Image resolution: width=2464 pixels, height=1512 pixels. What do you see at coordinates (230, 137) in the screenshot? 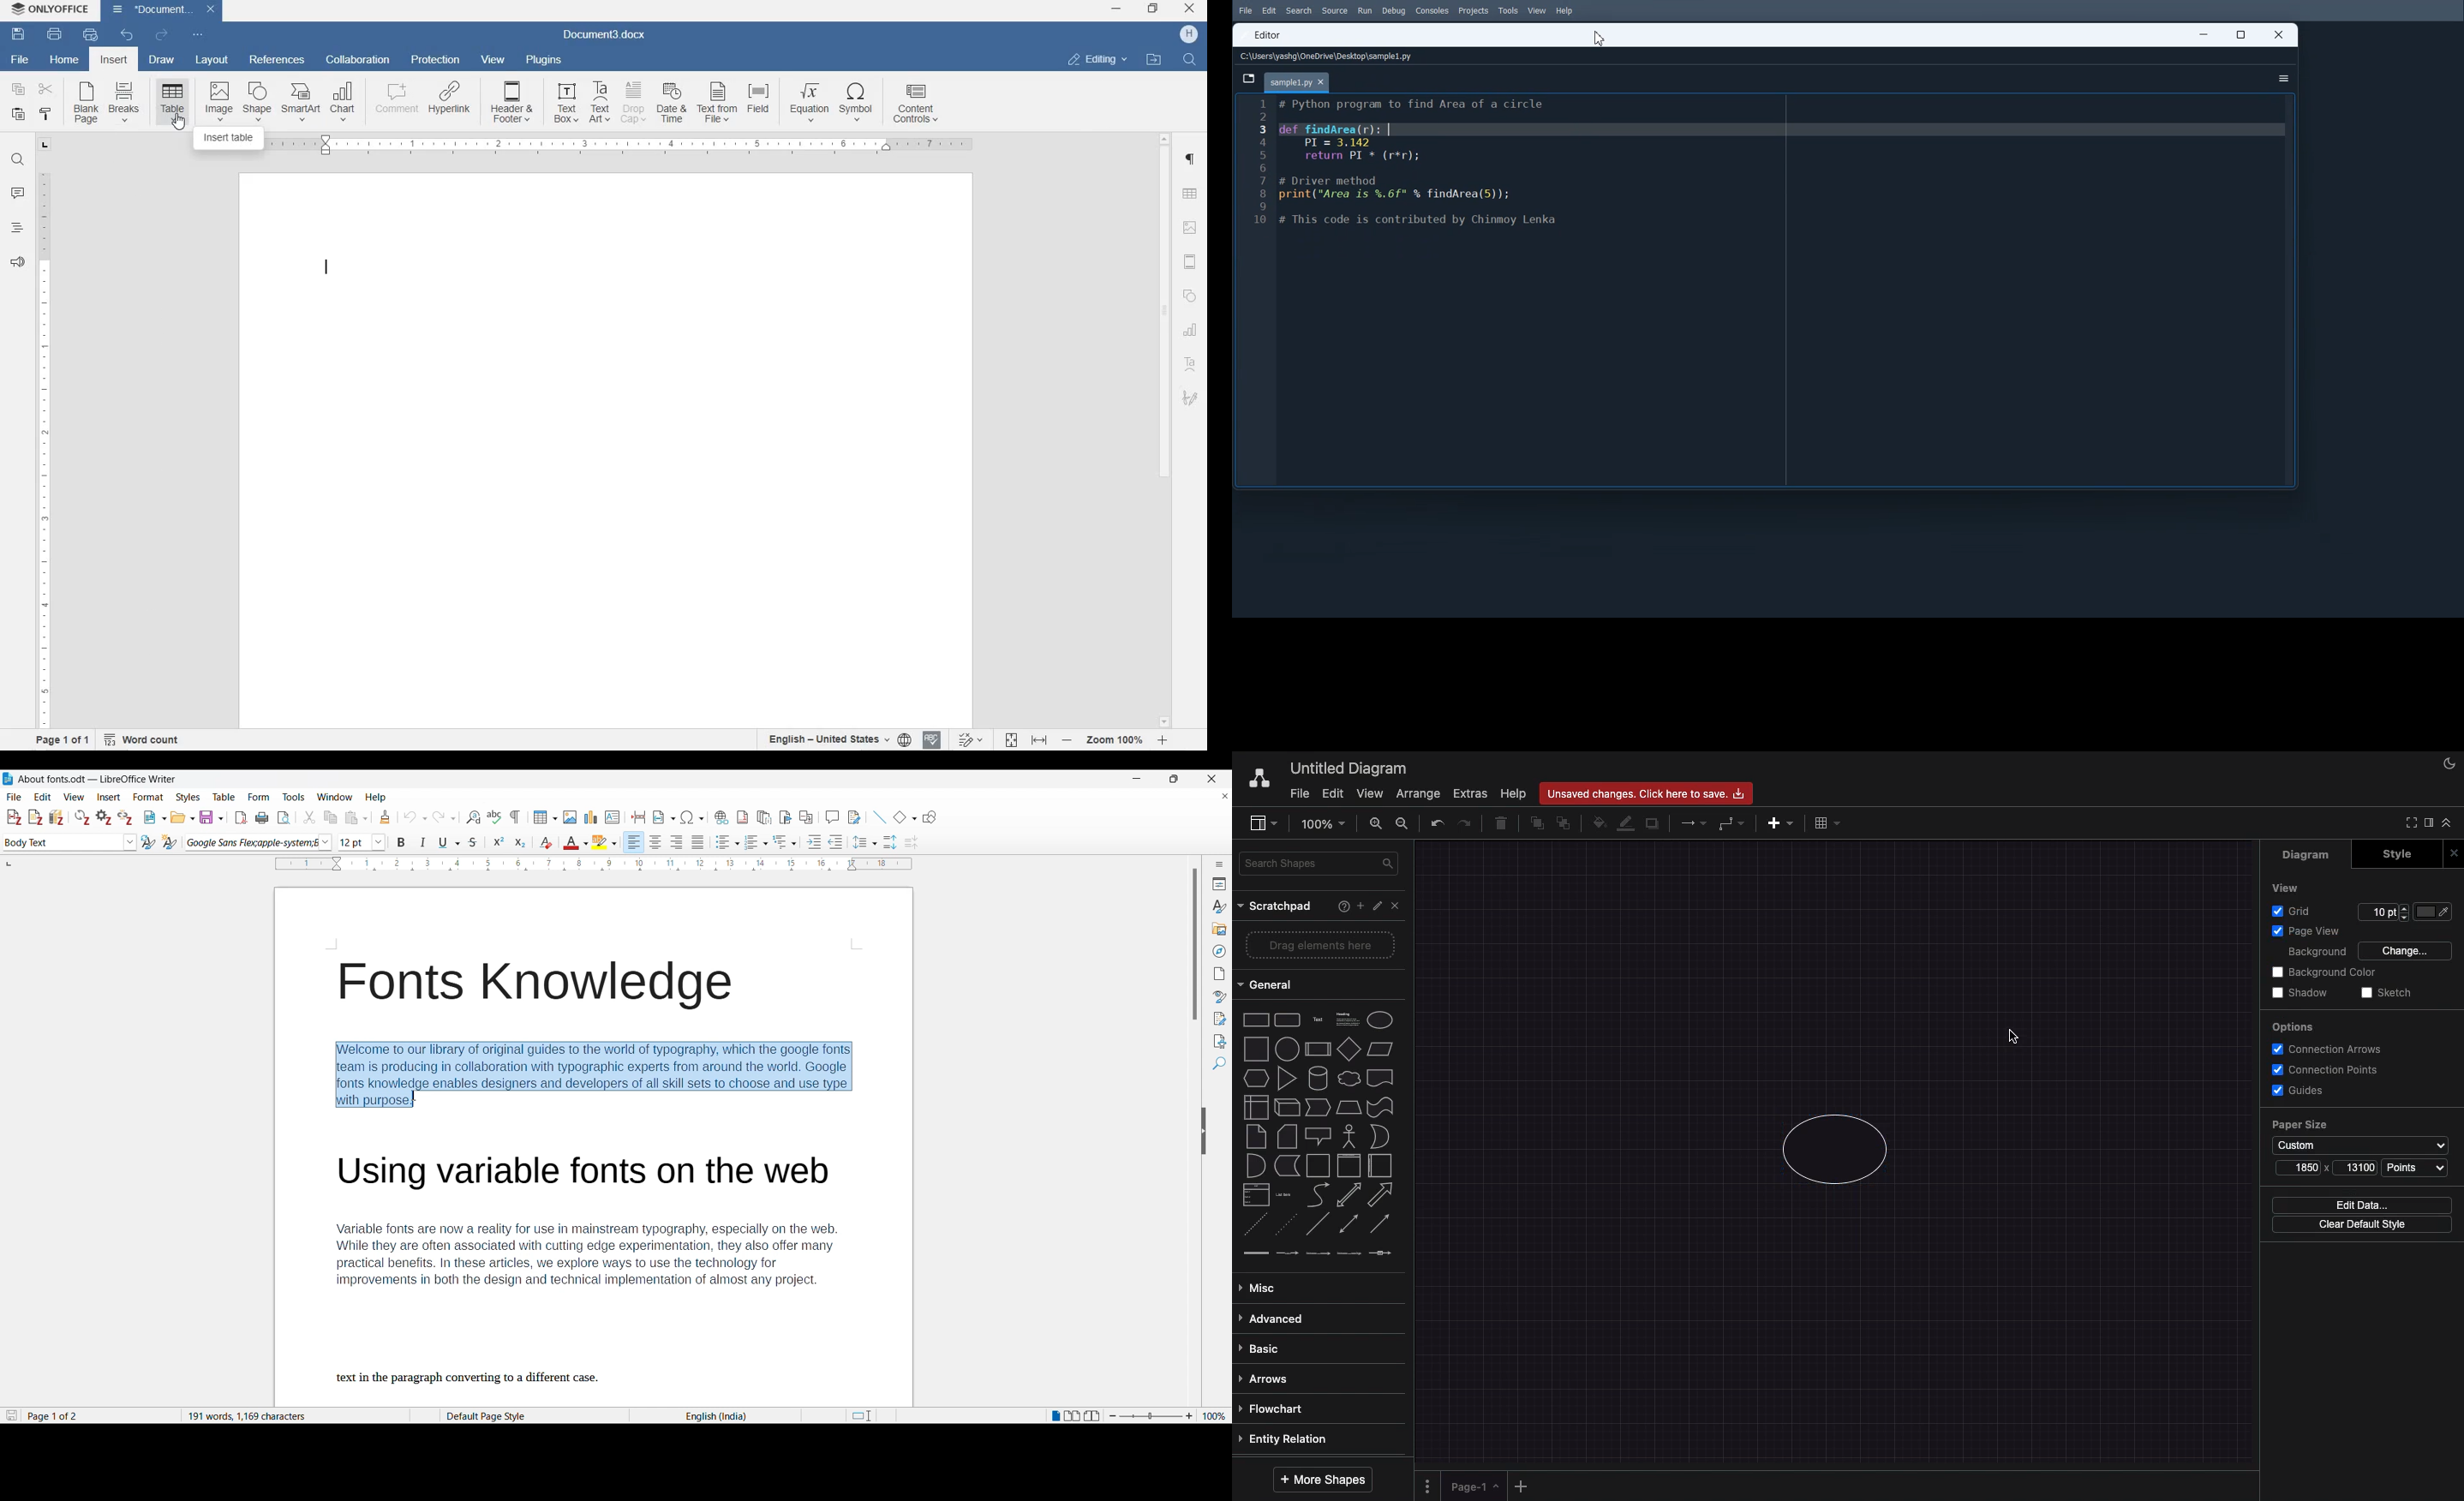
I see `insert table` at bounding box center [230, 137].